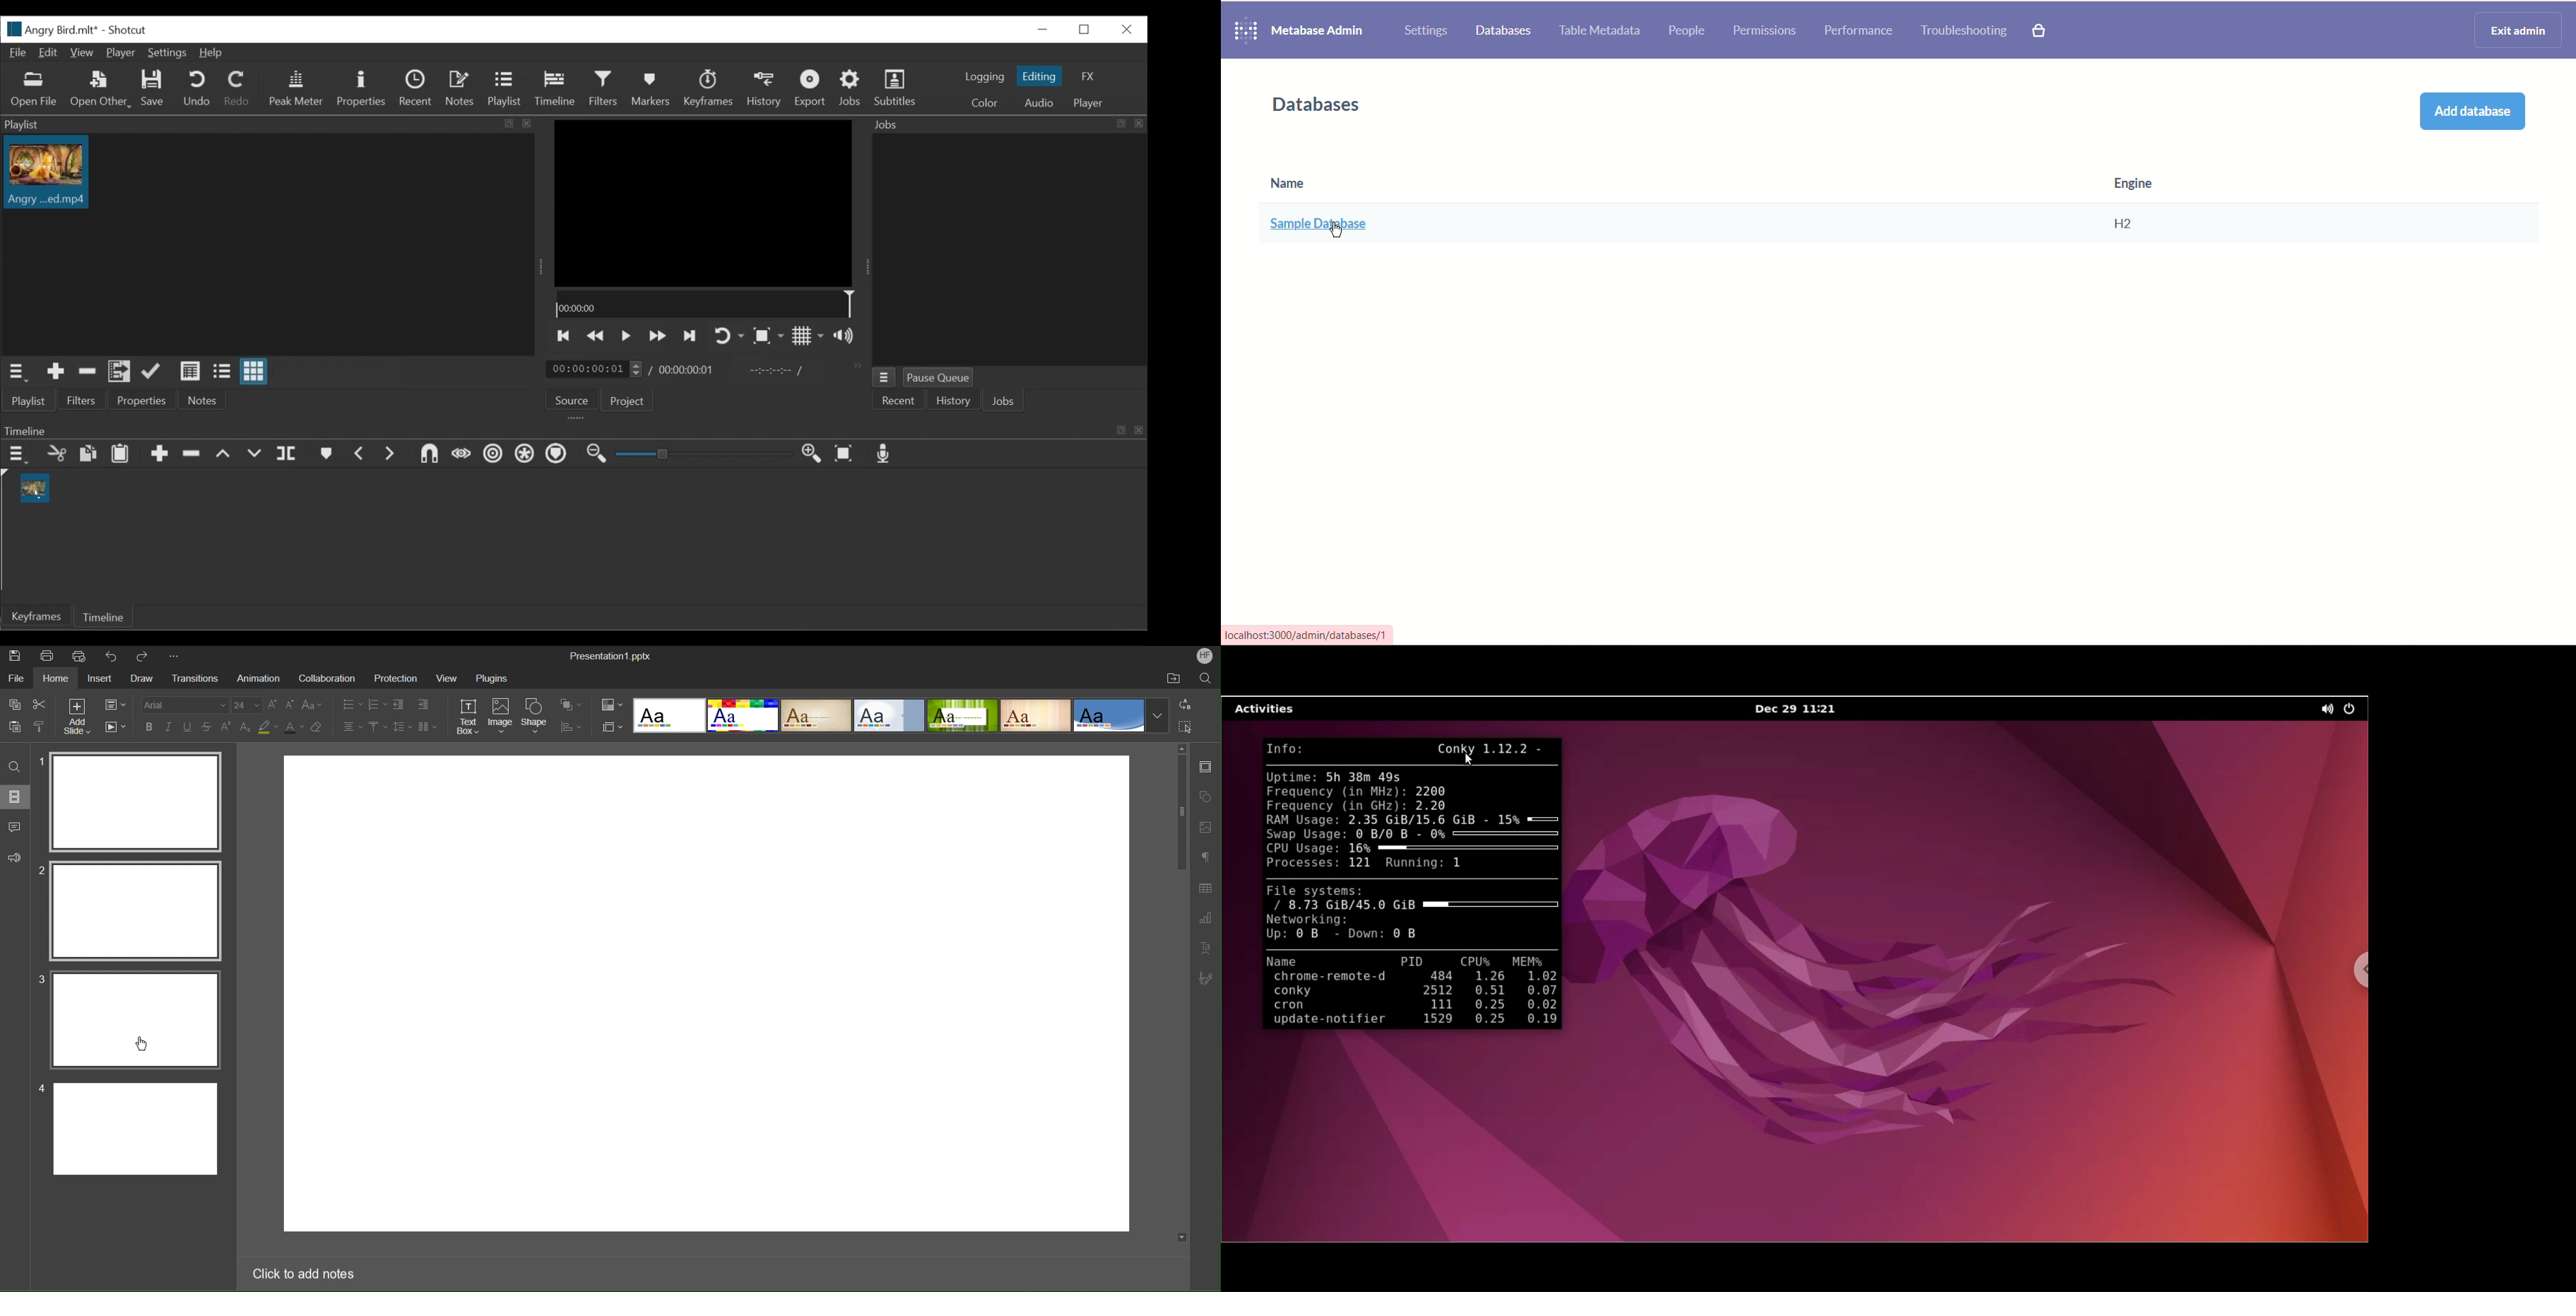 Image resolution: width=2576 pixels, height=1316 pixels. Describe the element at coordinates (49, 184) in the screenshot. I see `Cursor` at that location.